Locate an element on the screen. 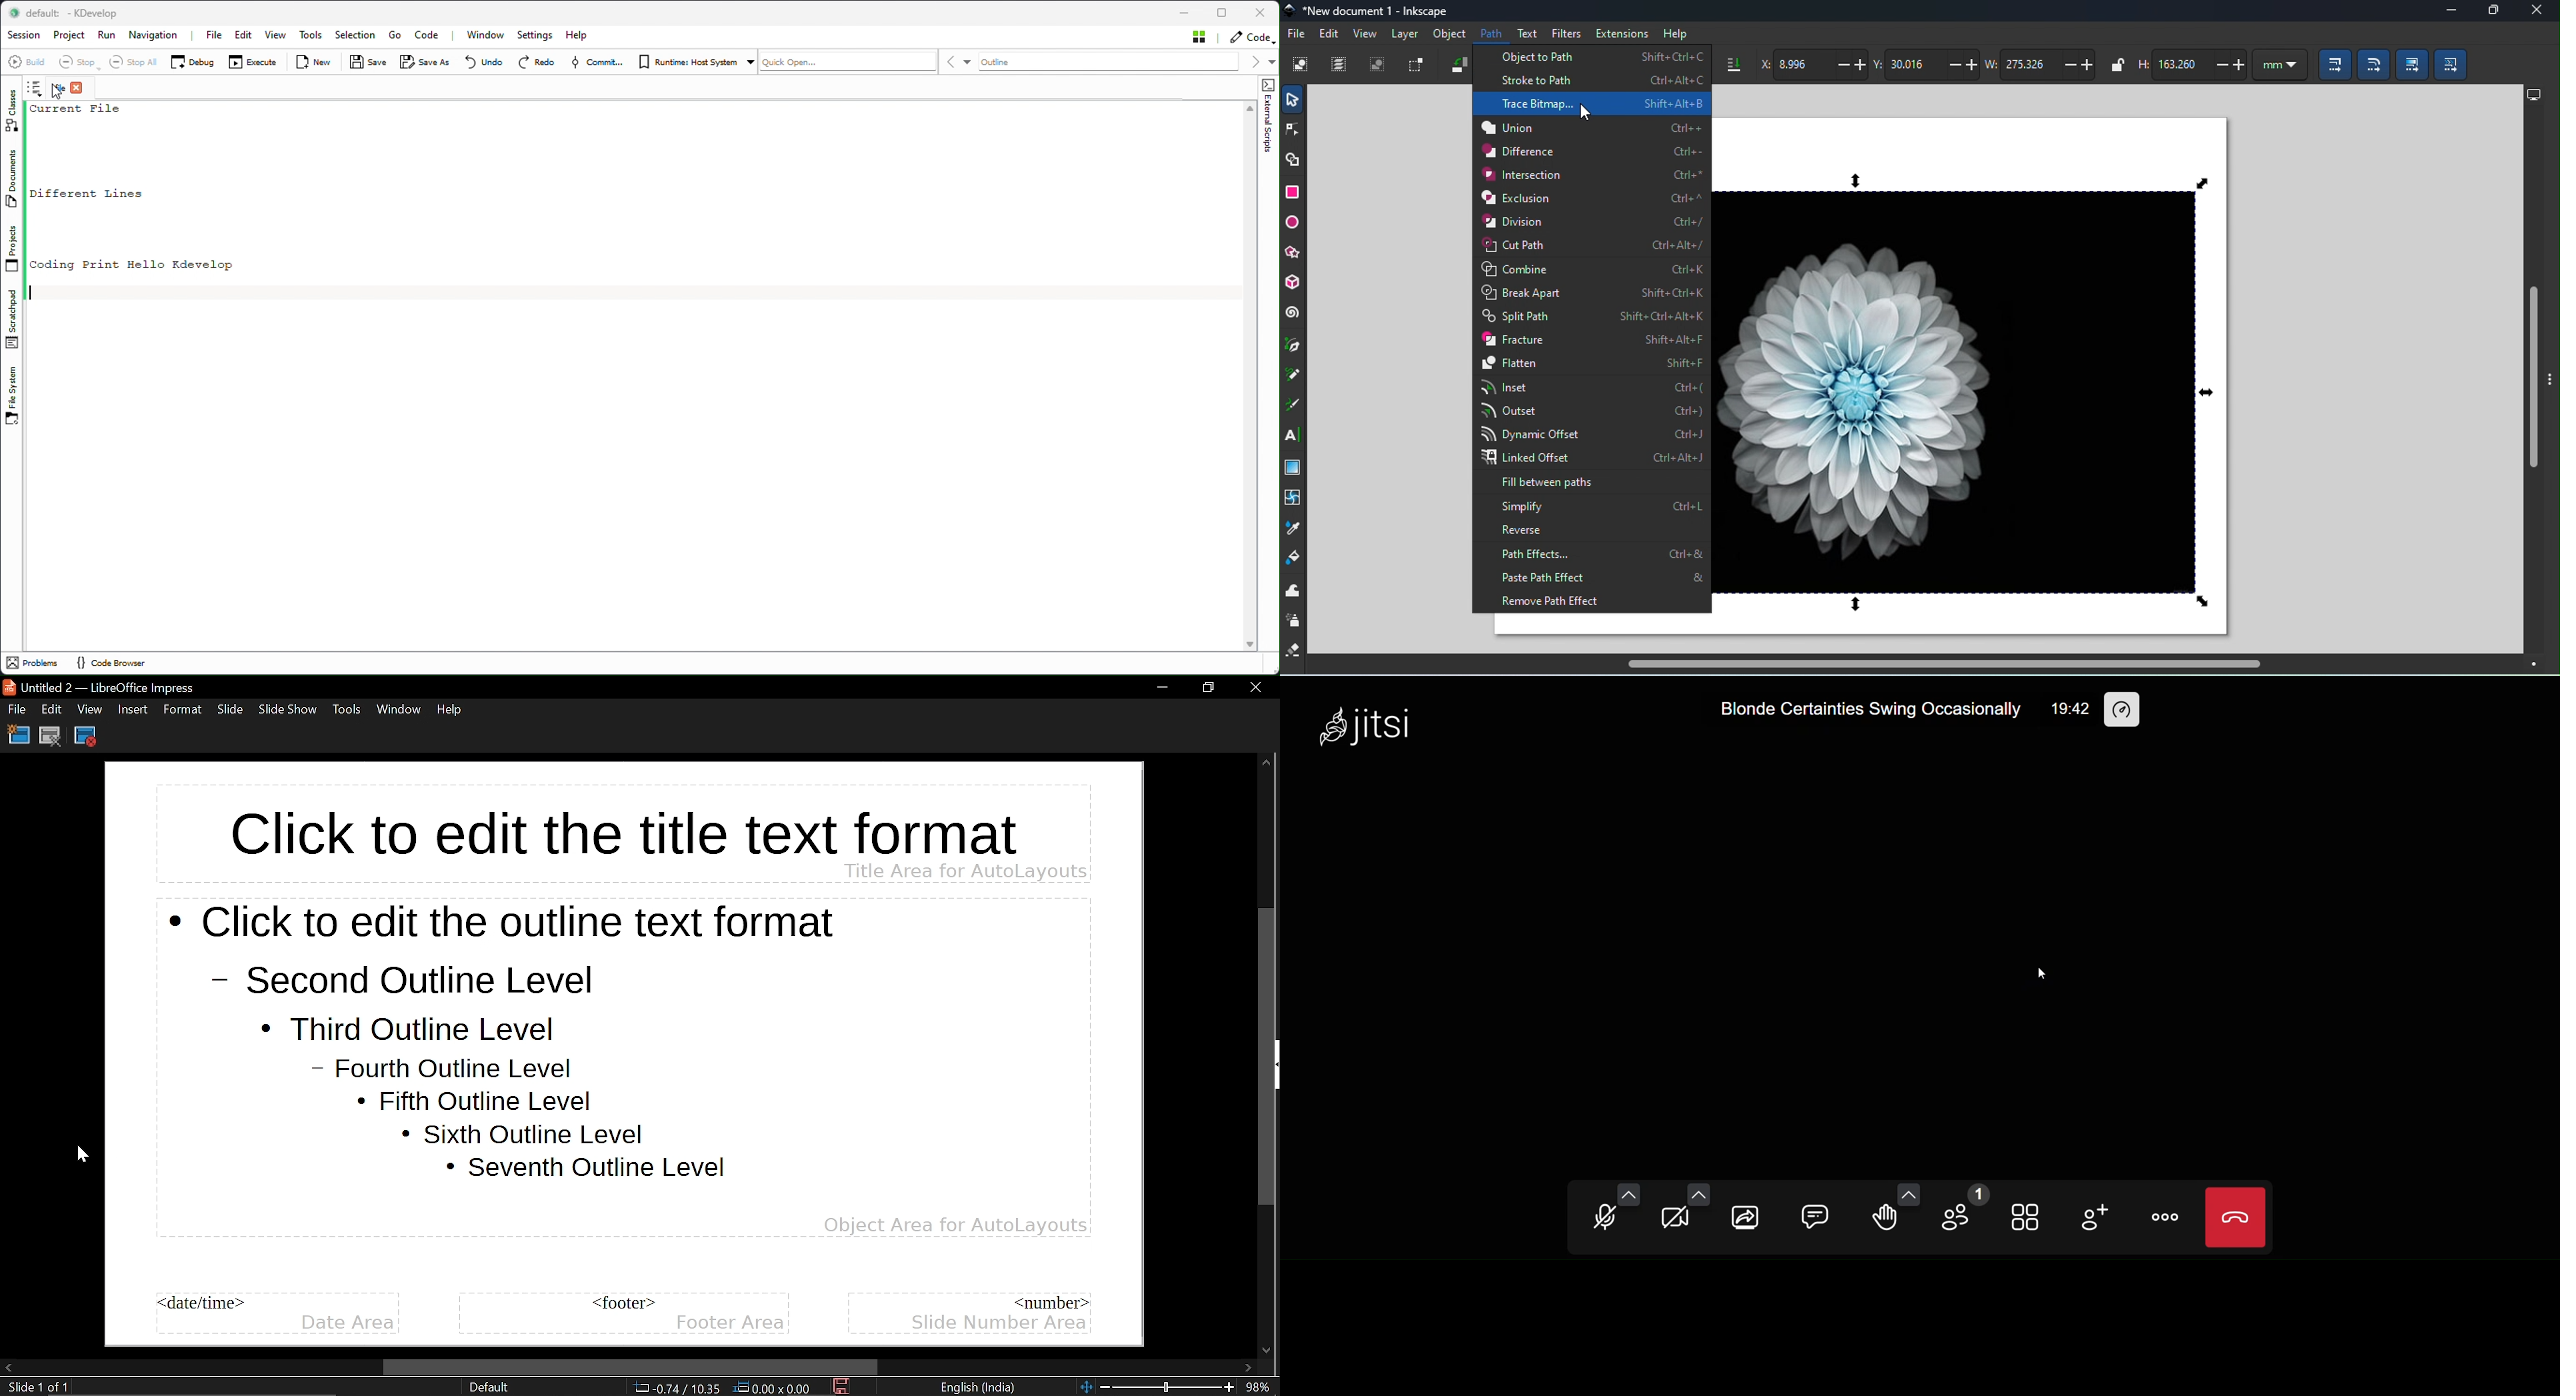  Move gradients (in fill and stroke) along with the objects is located at coordinates (2410, 63).